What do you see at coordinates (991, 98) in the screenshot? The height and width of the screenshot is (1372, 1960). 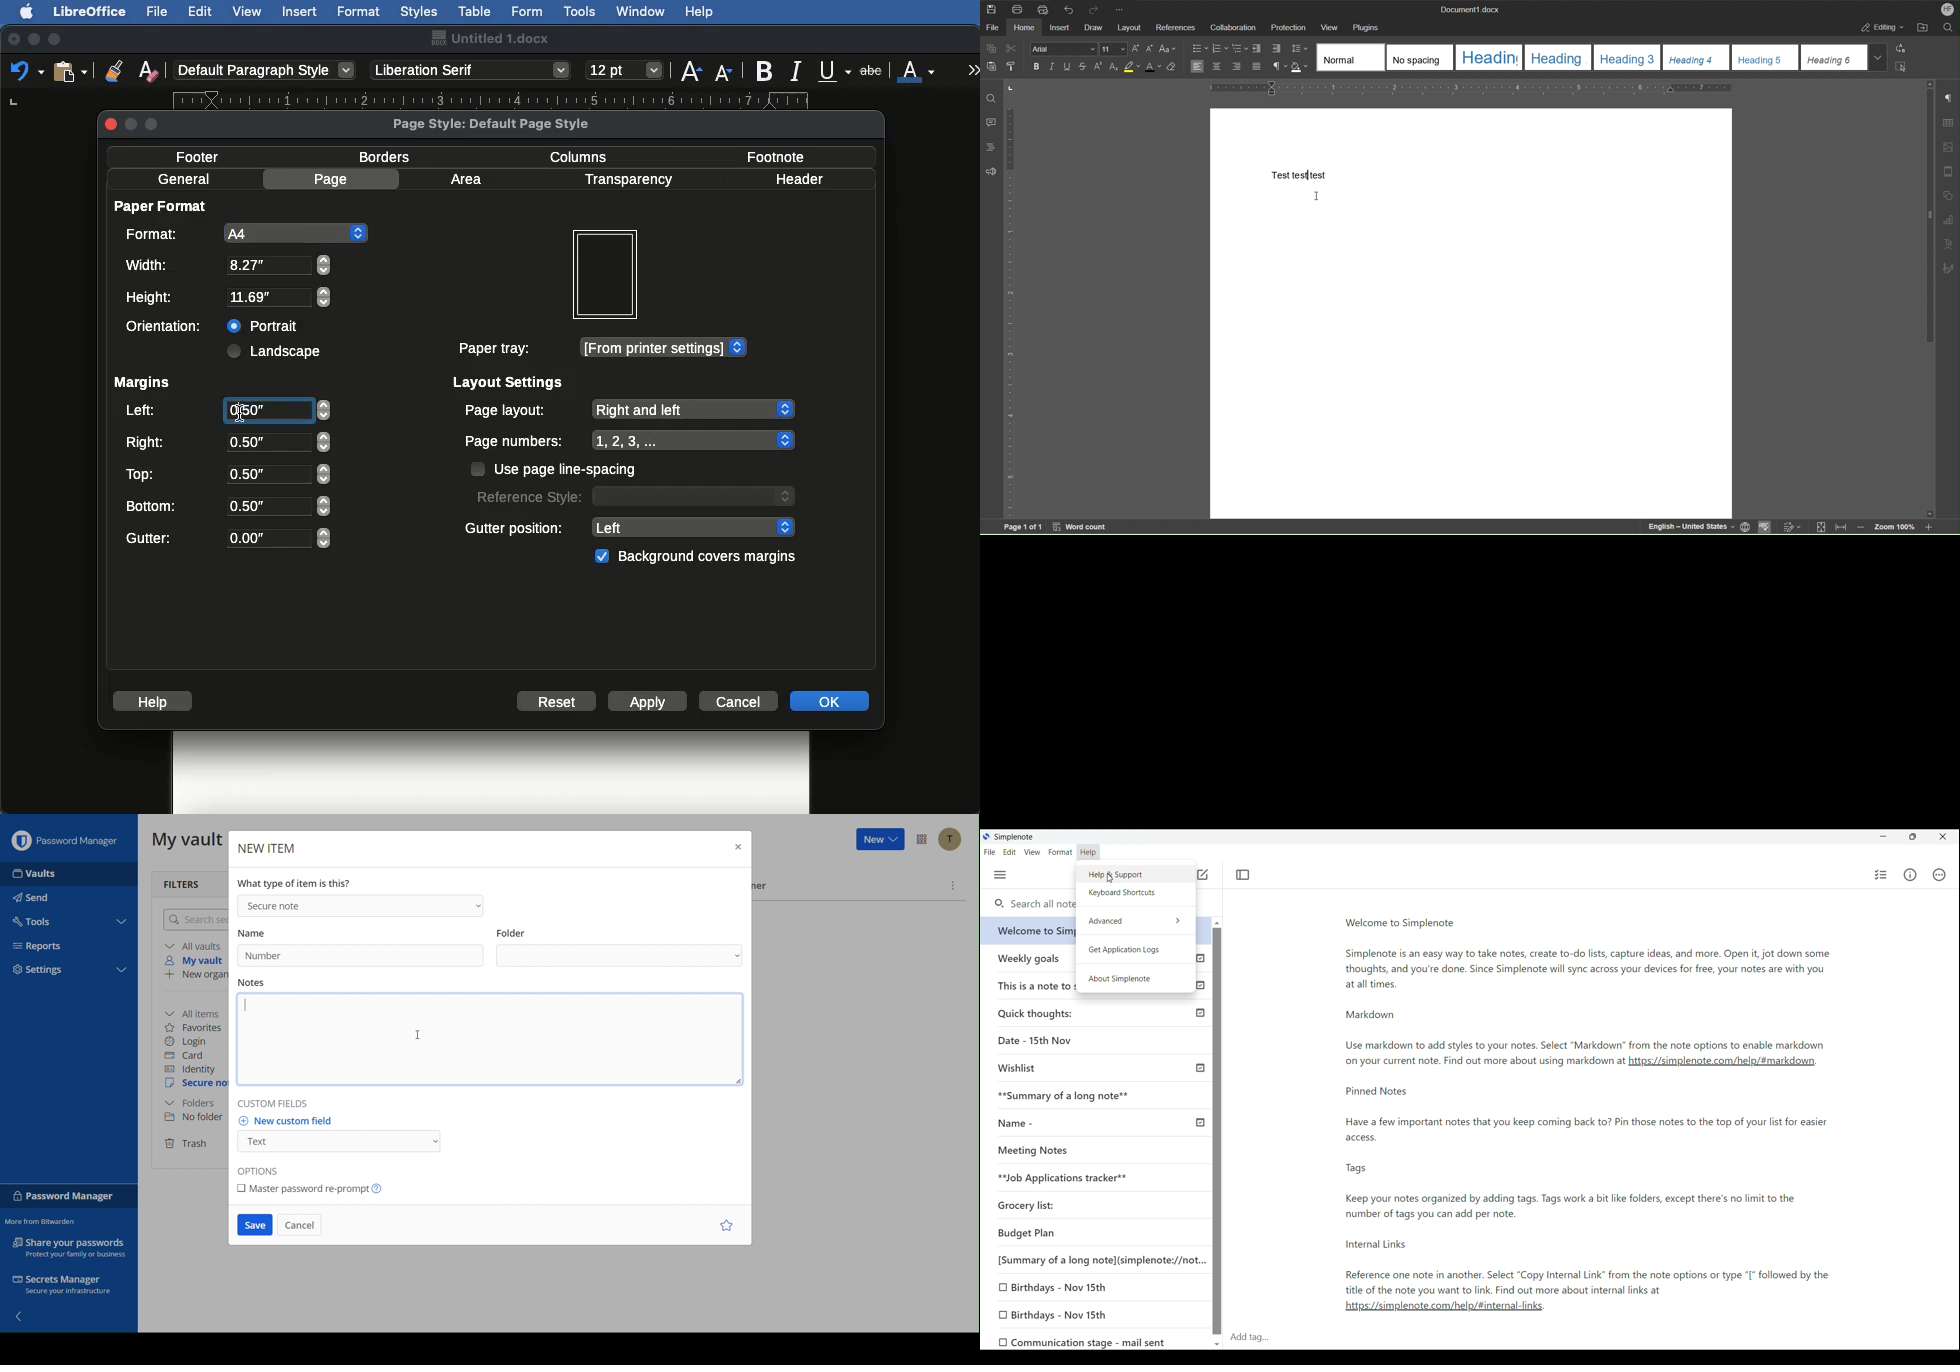 I see `Find` at bounding box center [991, 98].